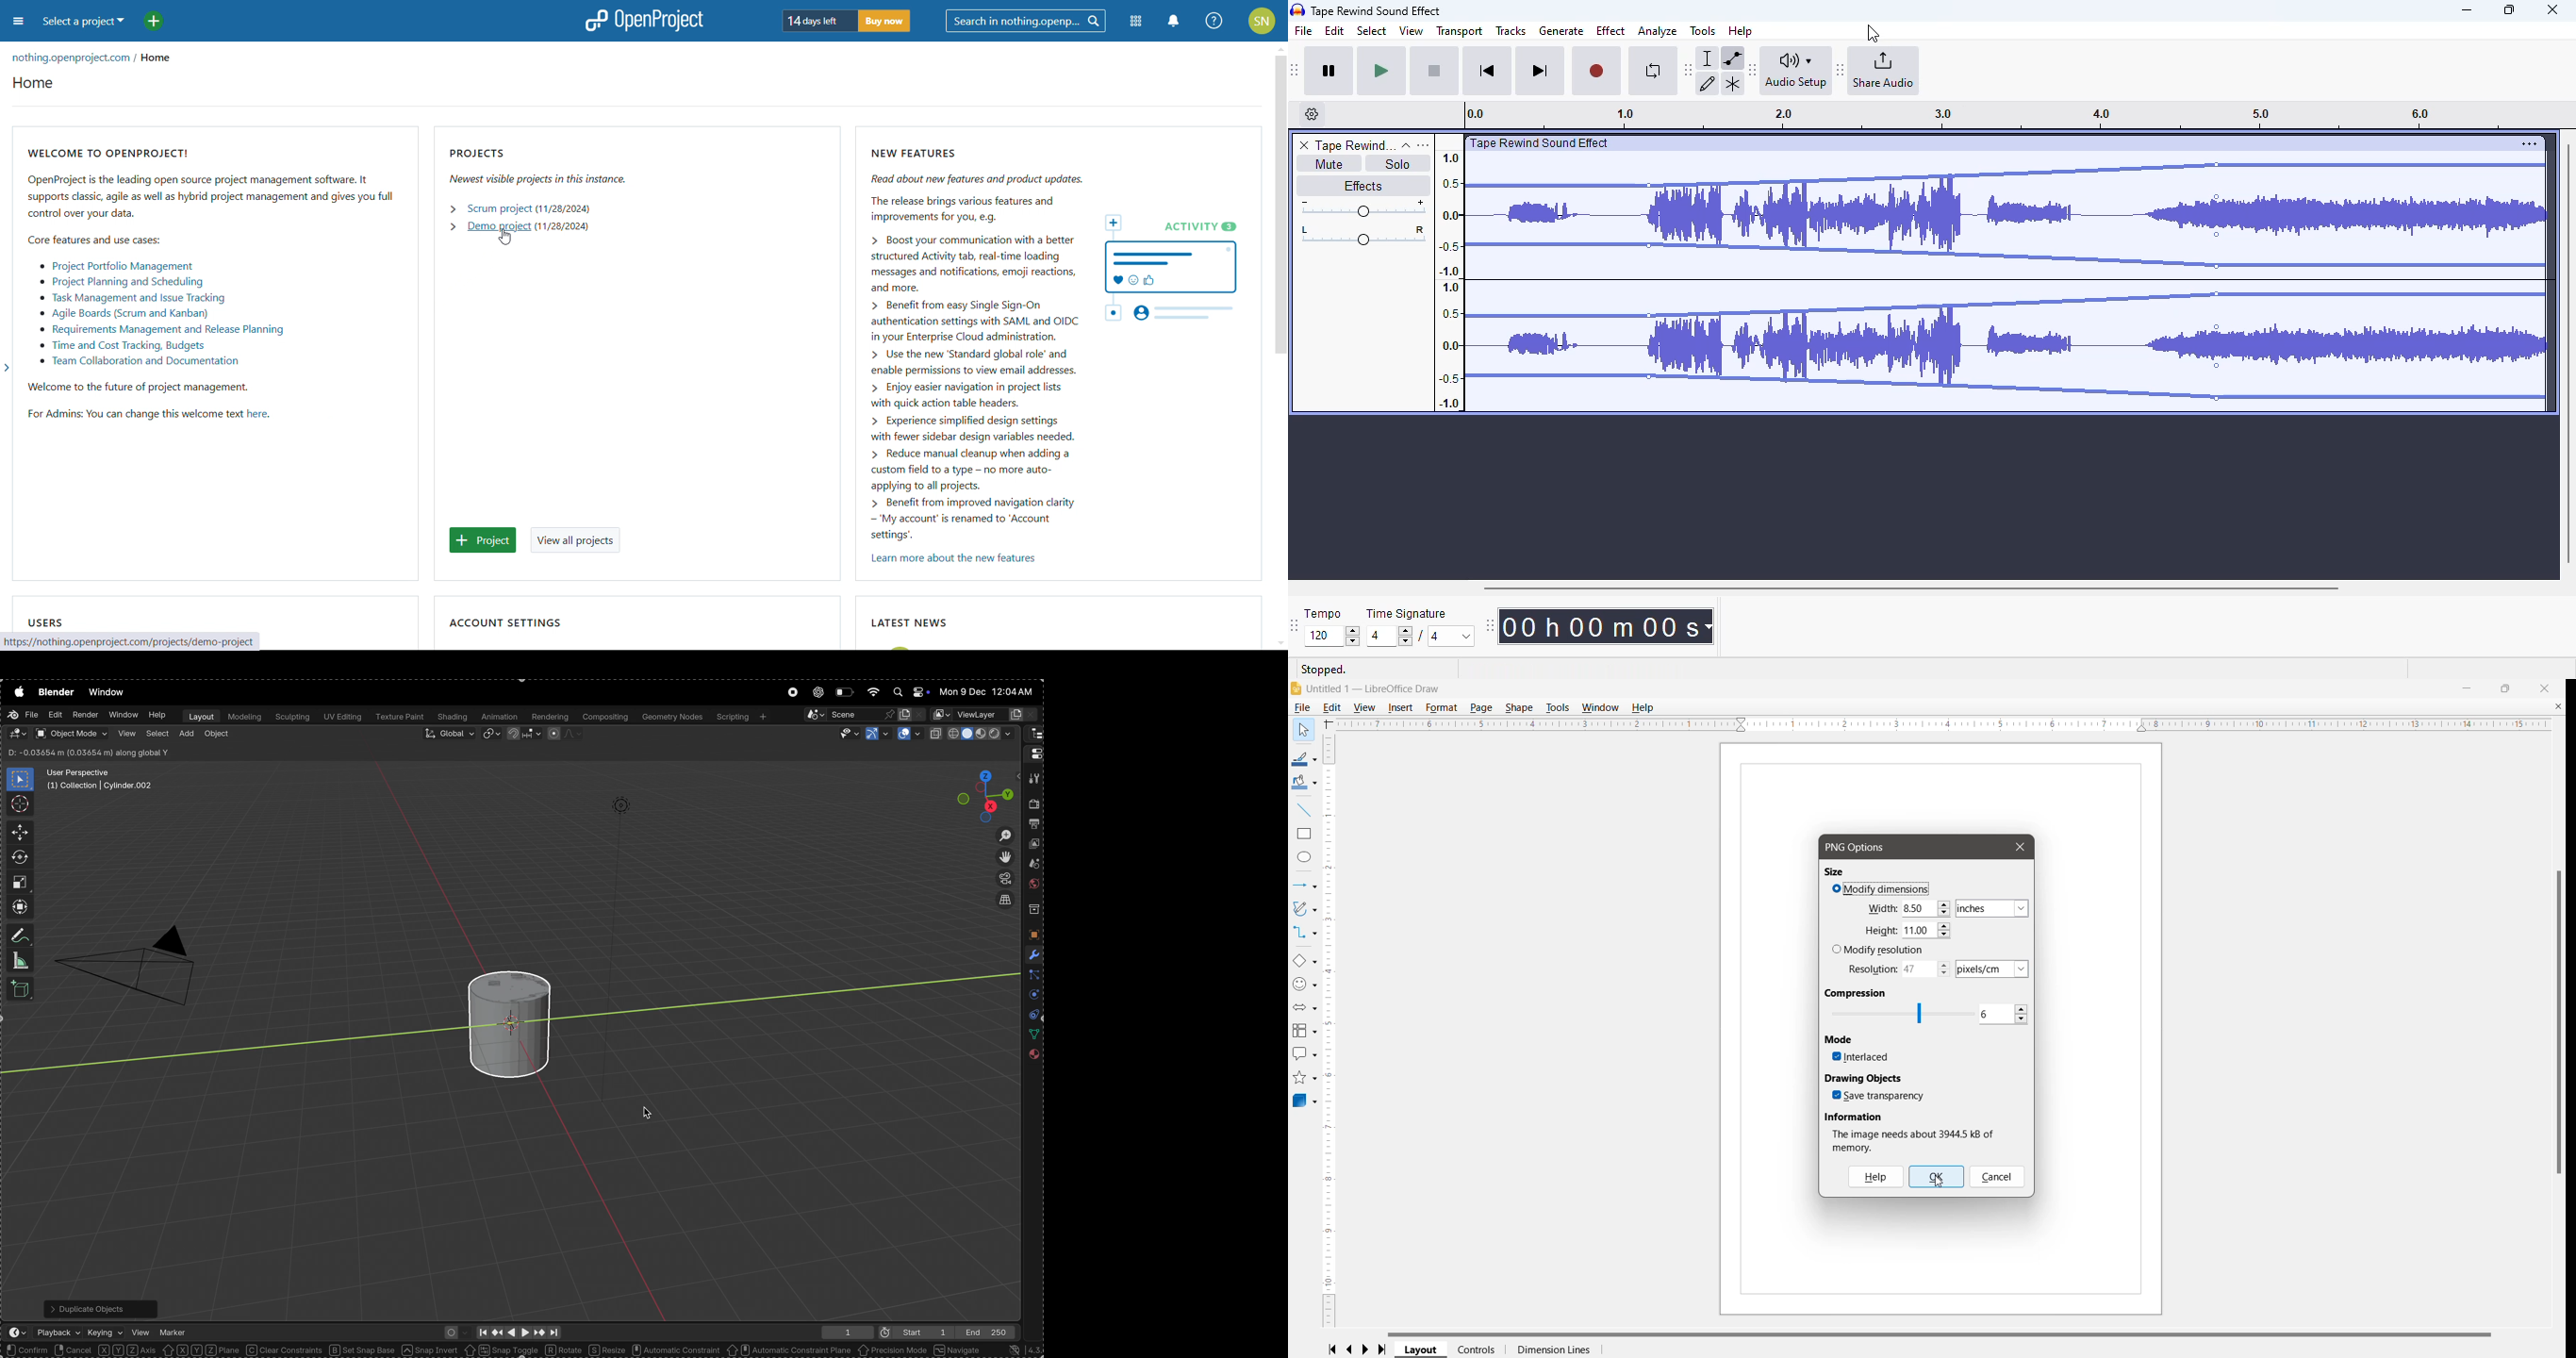 This screenshot has height=1372, width=2576. What do you see at coordinates (2558, 707) in the screenshot?
I see `Close Document` at bounding box center [2558, 707].